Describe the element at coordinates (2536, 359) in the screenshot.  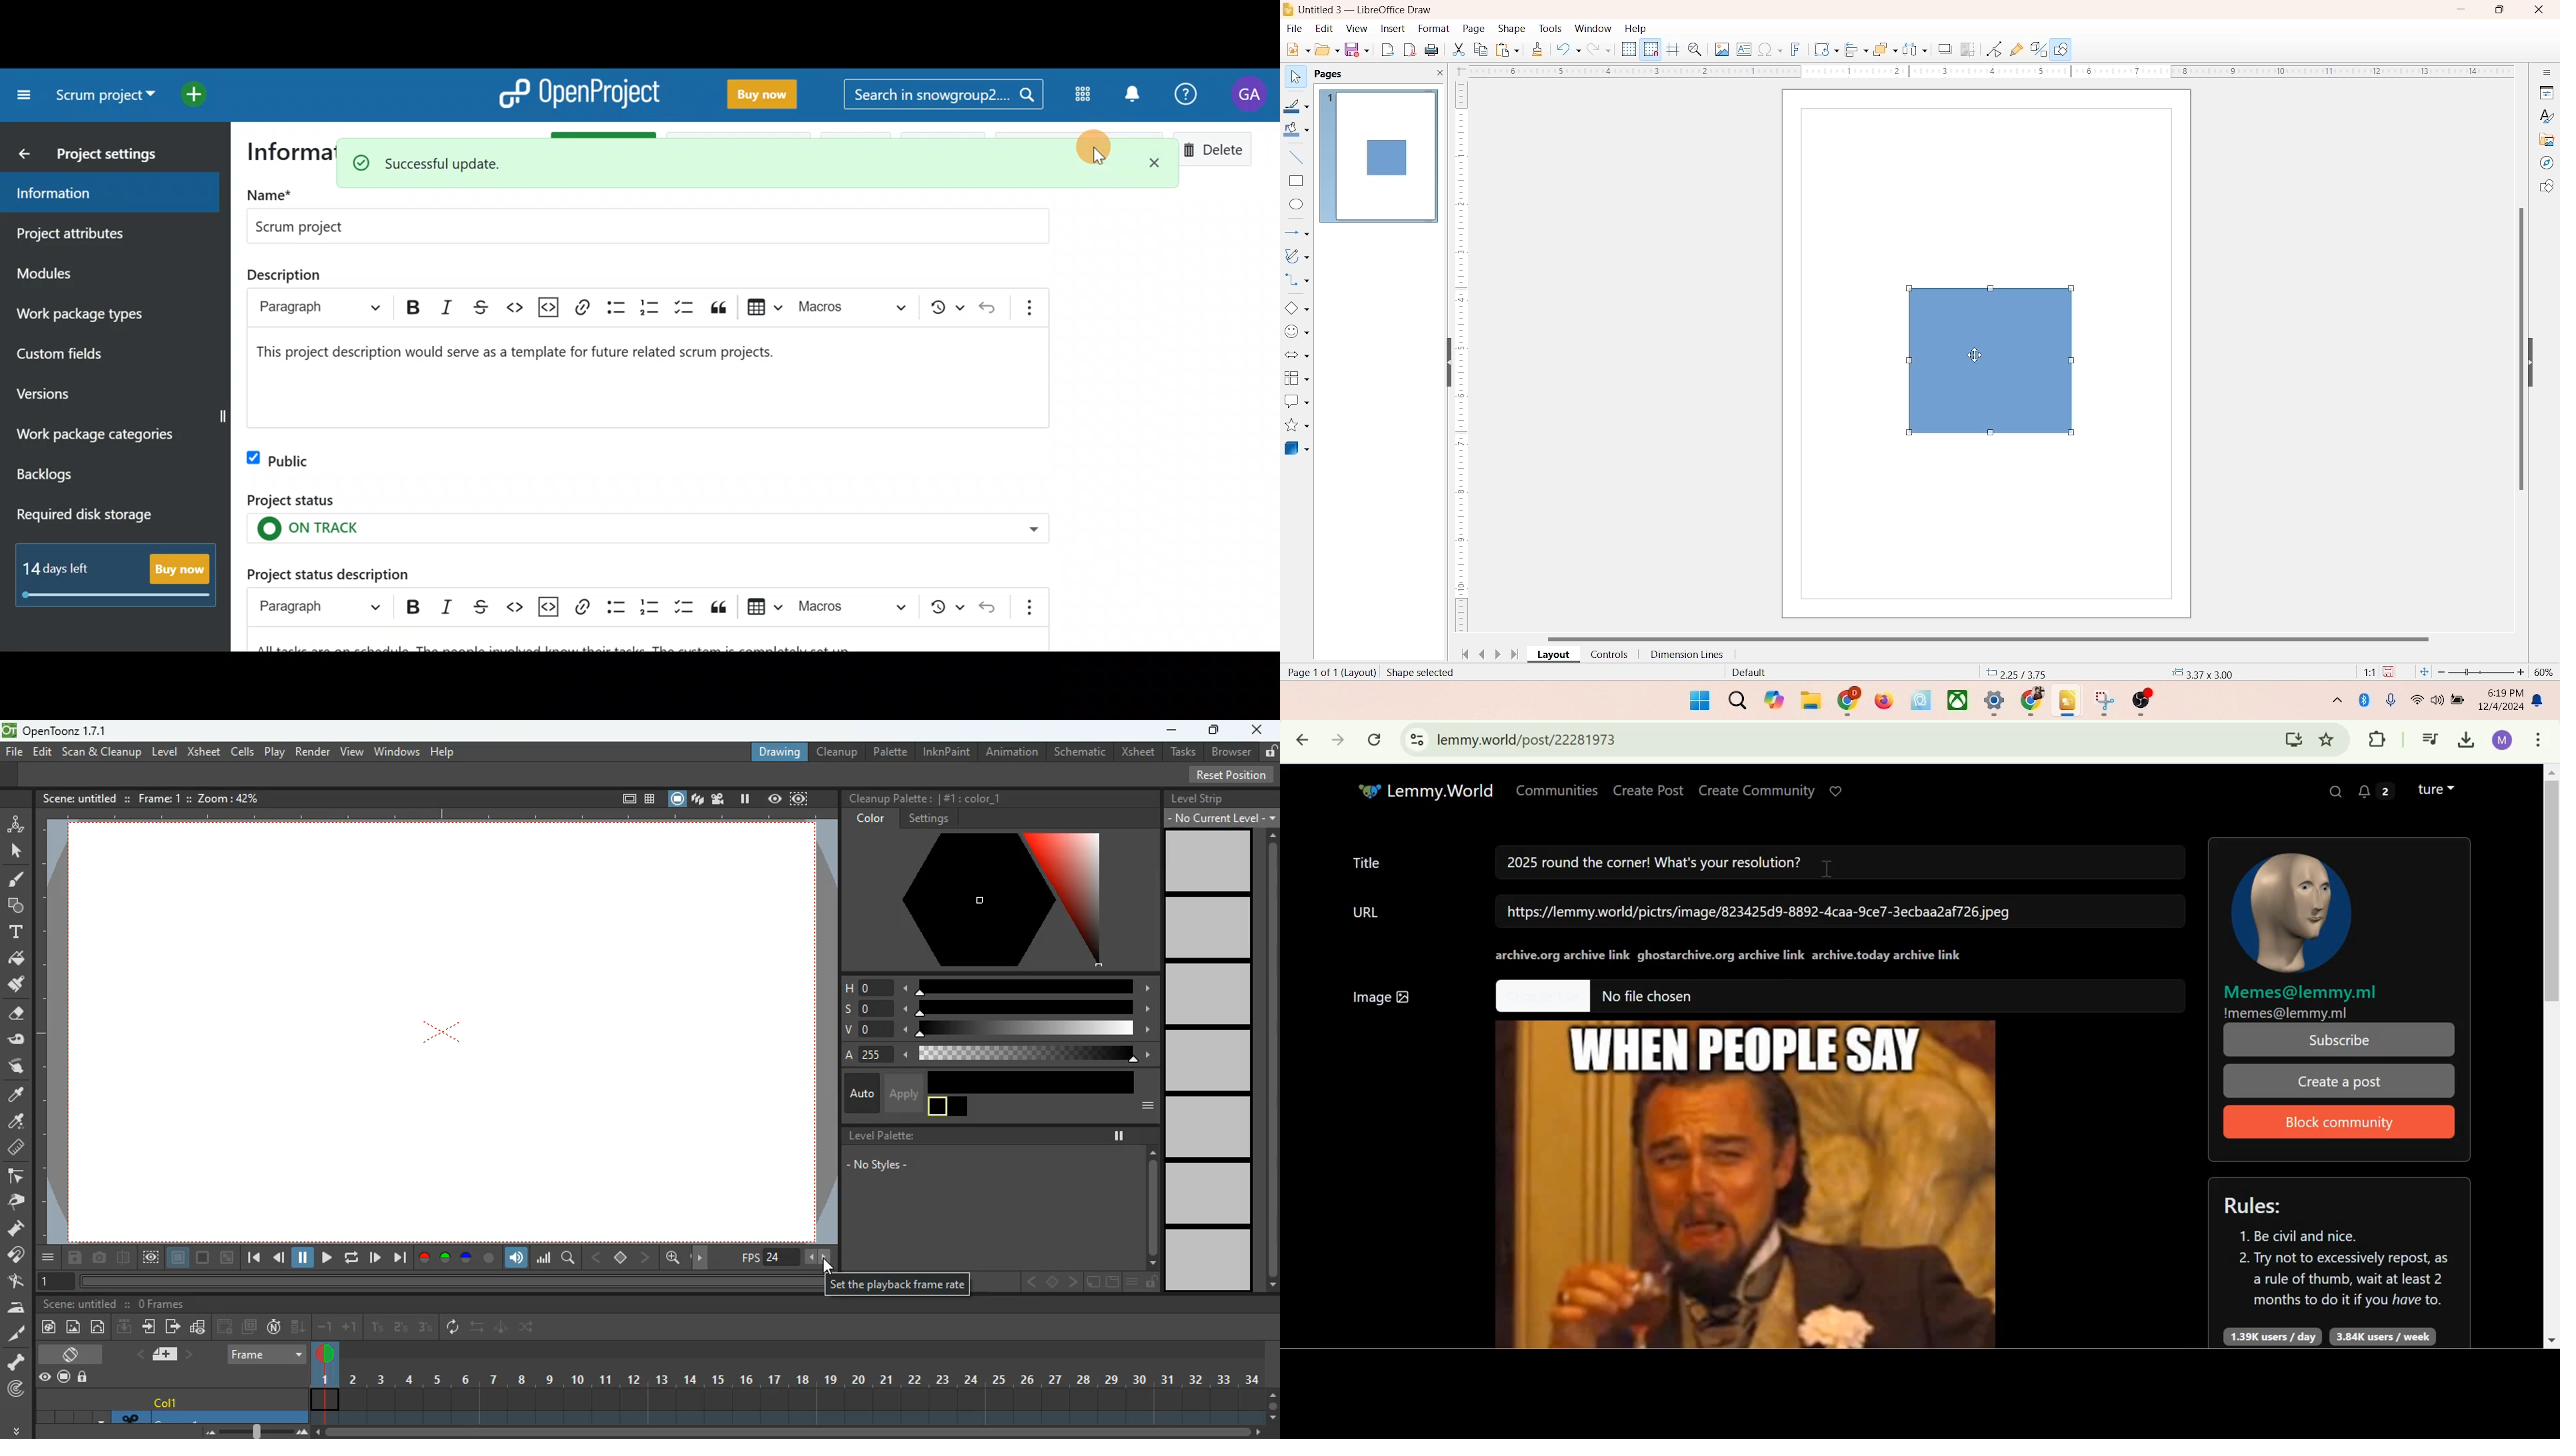
I see `hide` at that location.